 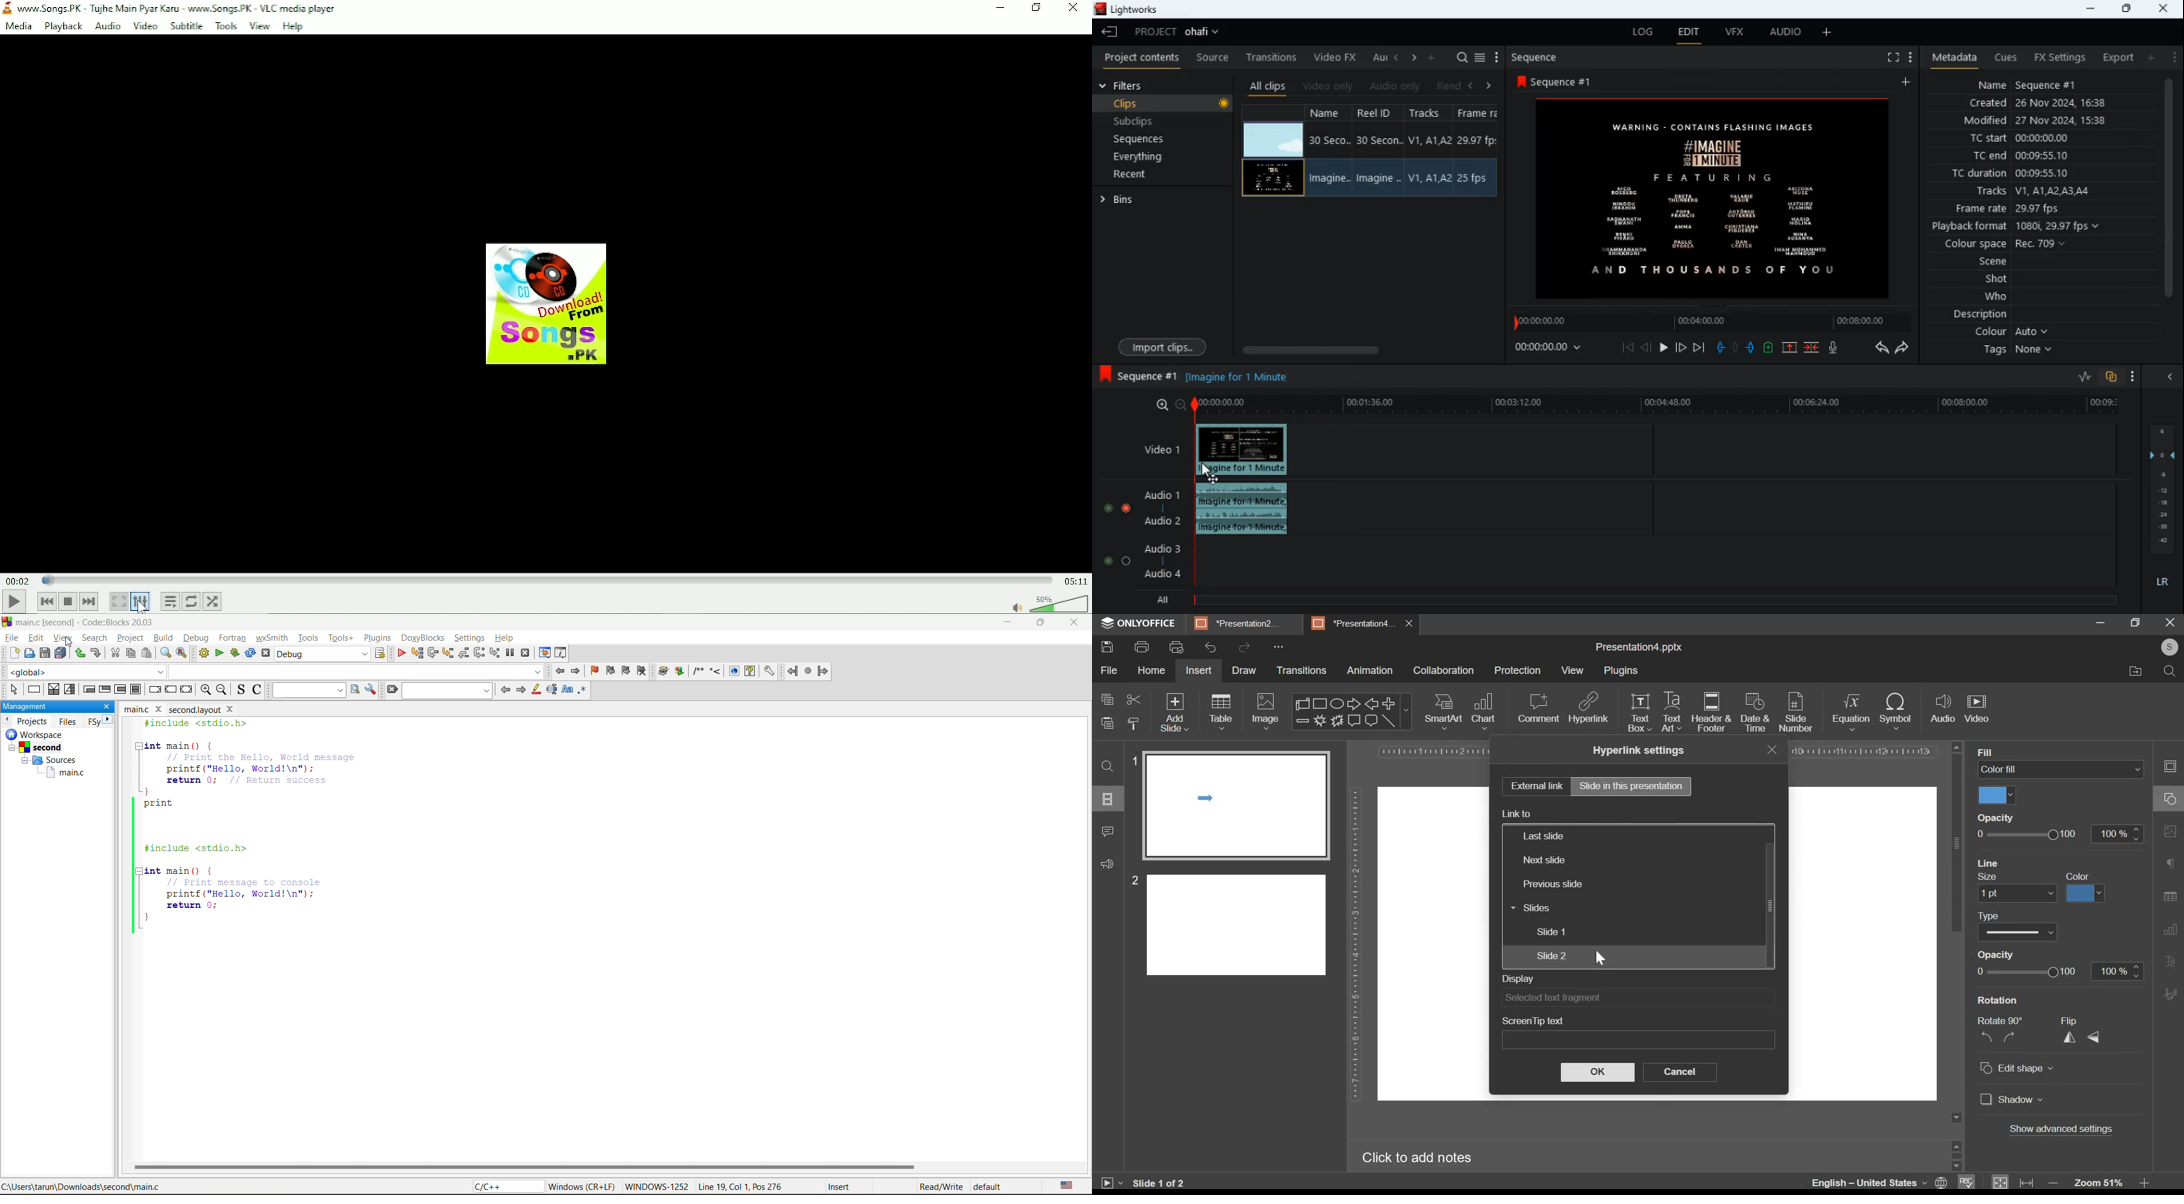 I want to click on slide in this presentation, so click(x=1631, y=785).